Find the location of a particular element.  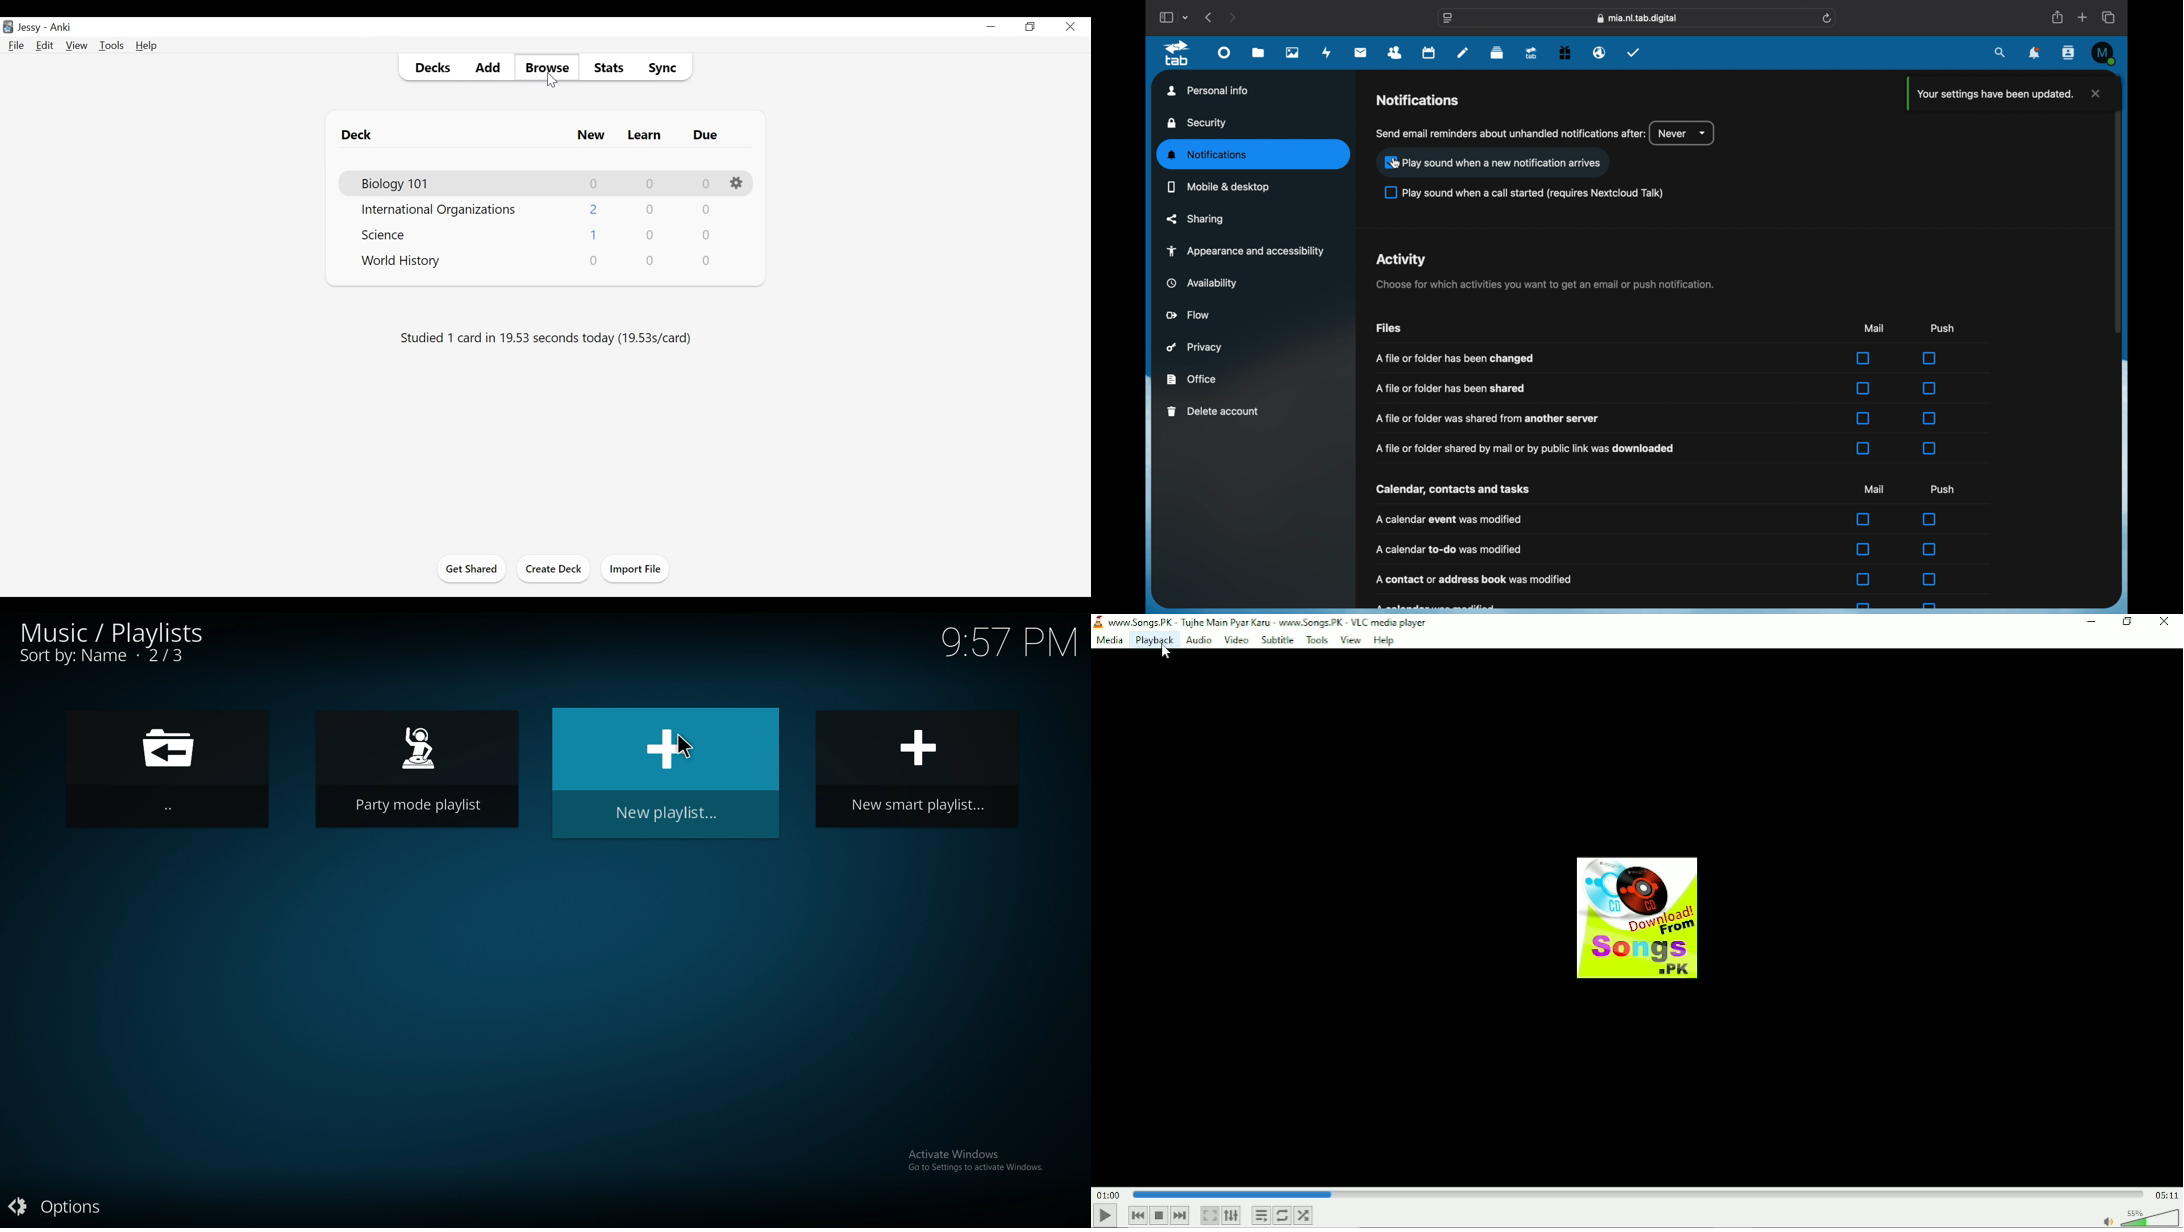

New Card is located at coordinates (591, 135).